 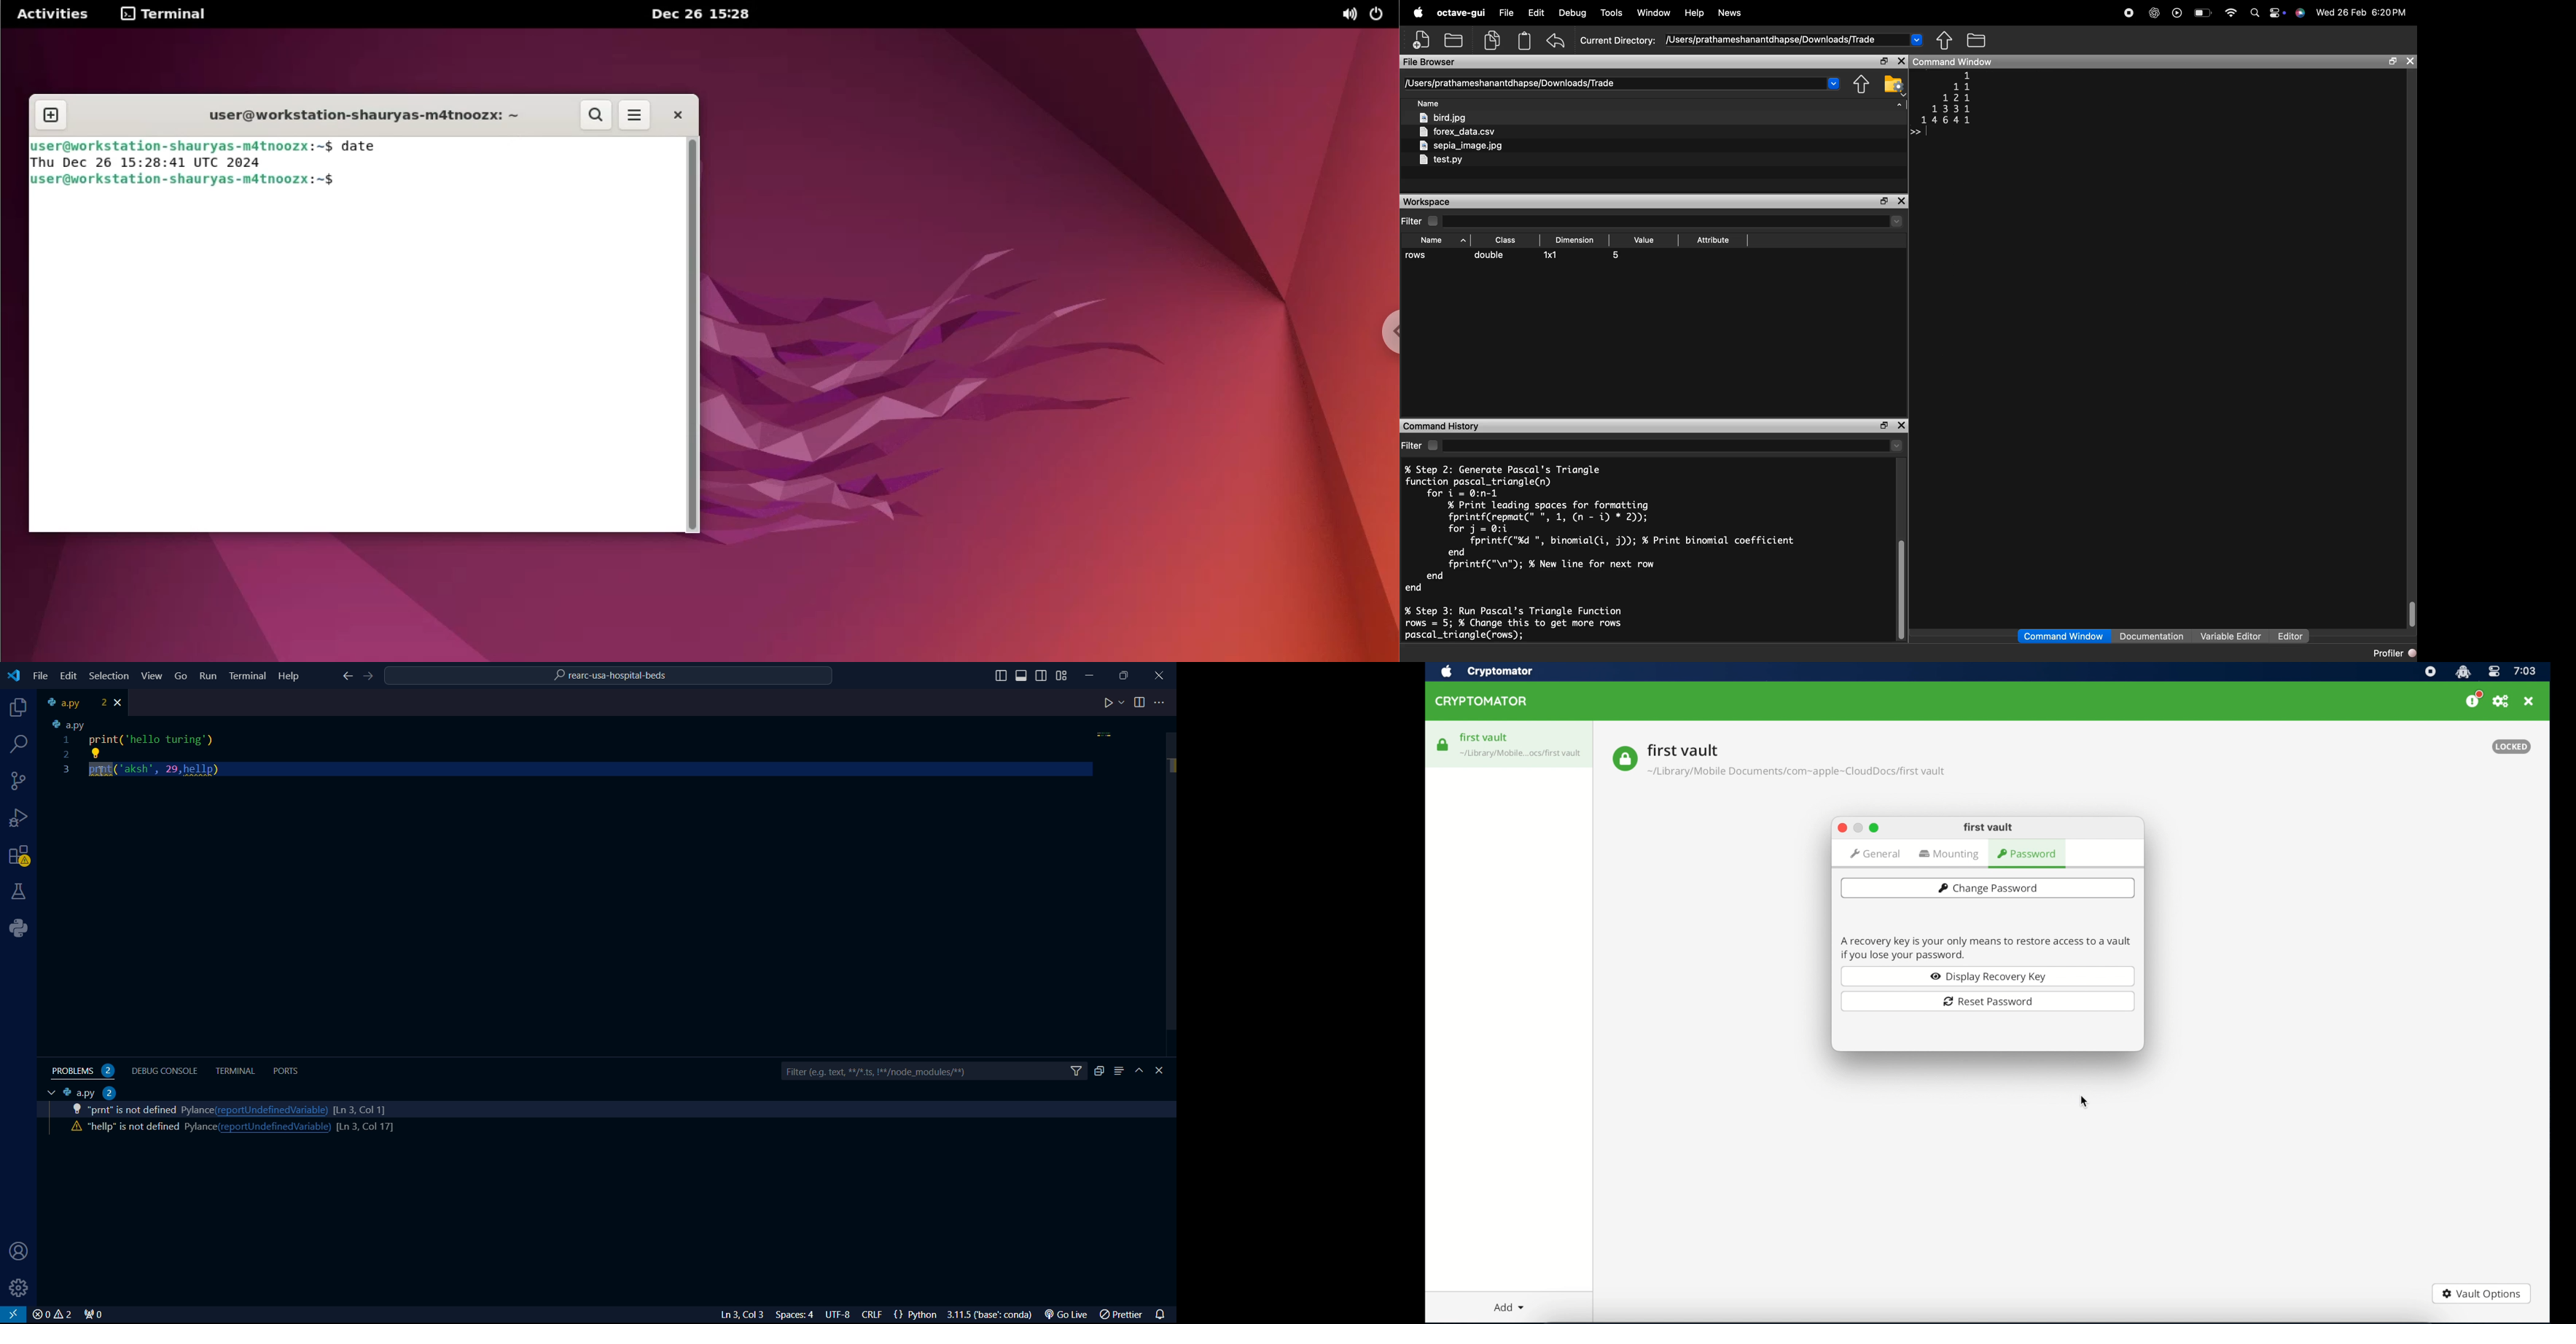 I want to click on vault location, so click(x=1798, y=774).